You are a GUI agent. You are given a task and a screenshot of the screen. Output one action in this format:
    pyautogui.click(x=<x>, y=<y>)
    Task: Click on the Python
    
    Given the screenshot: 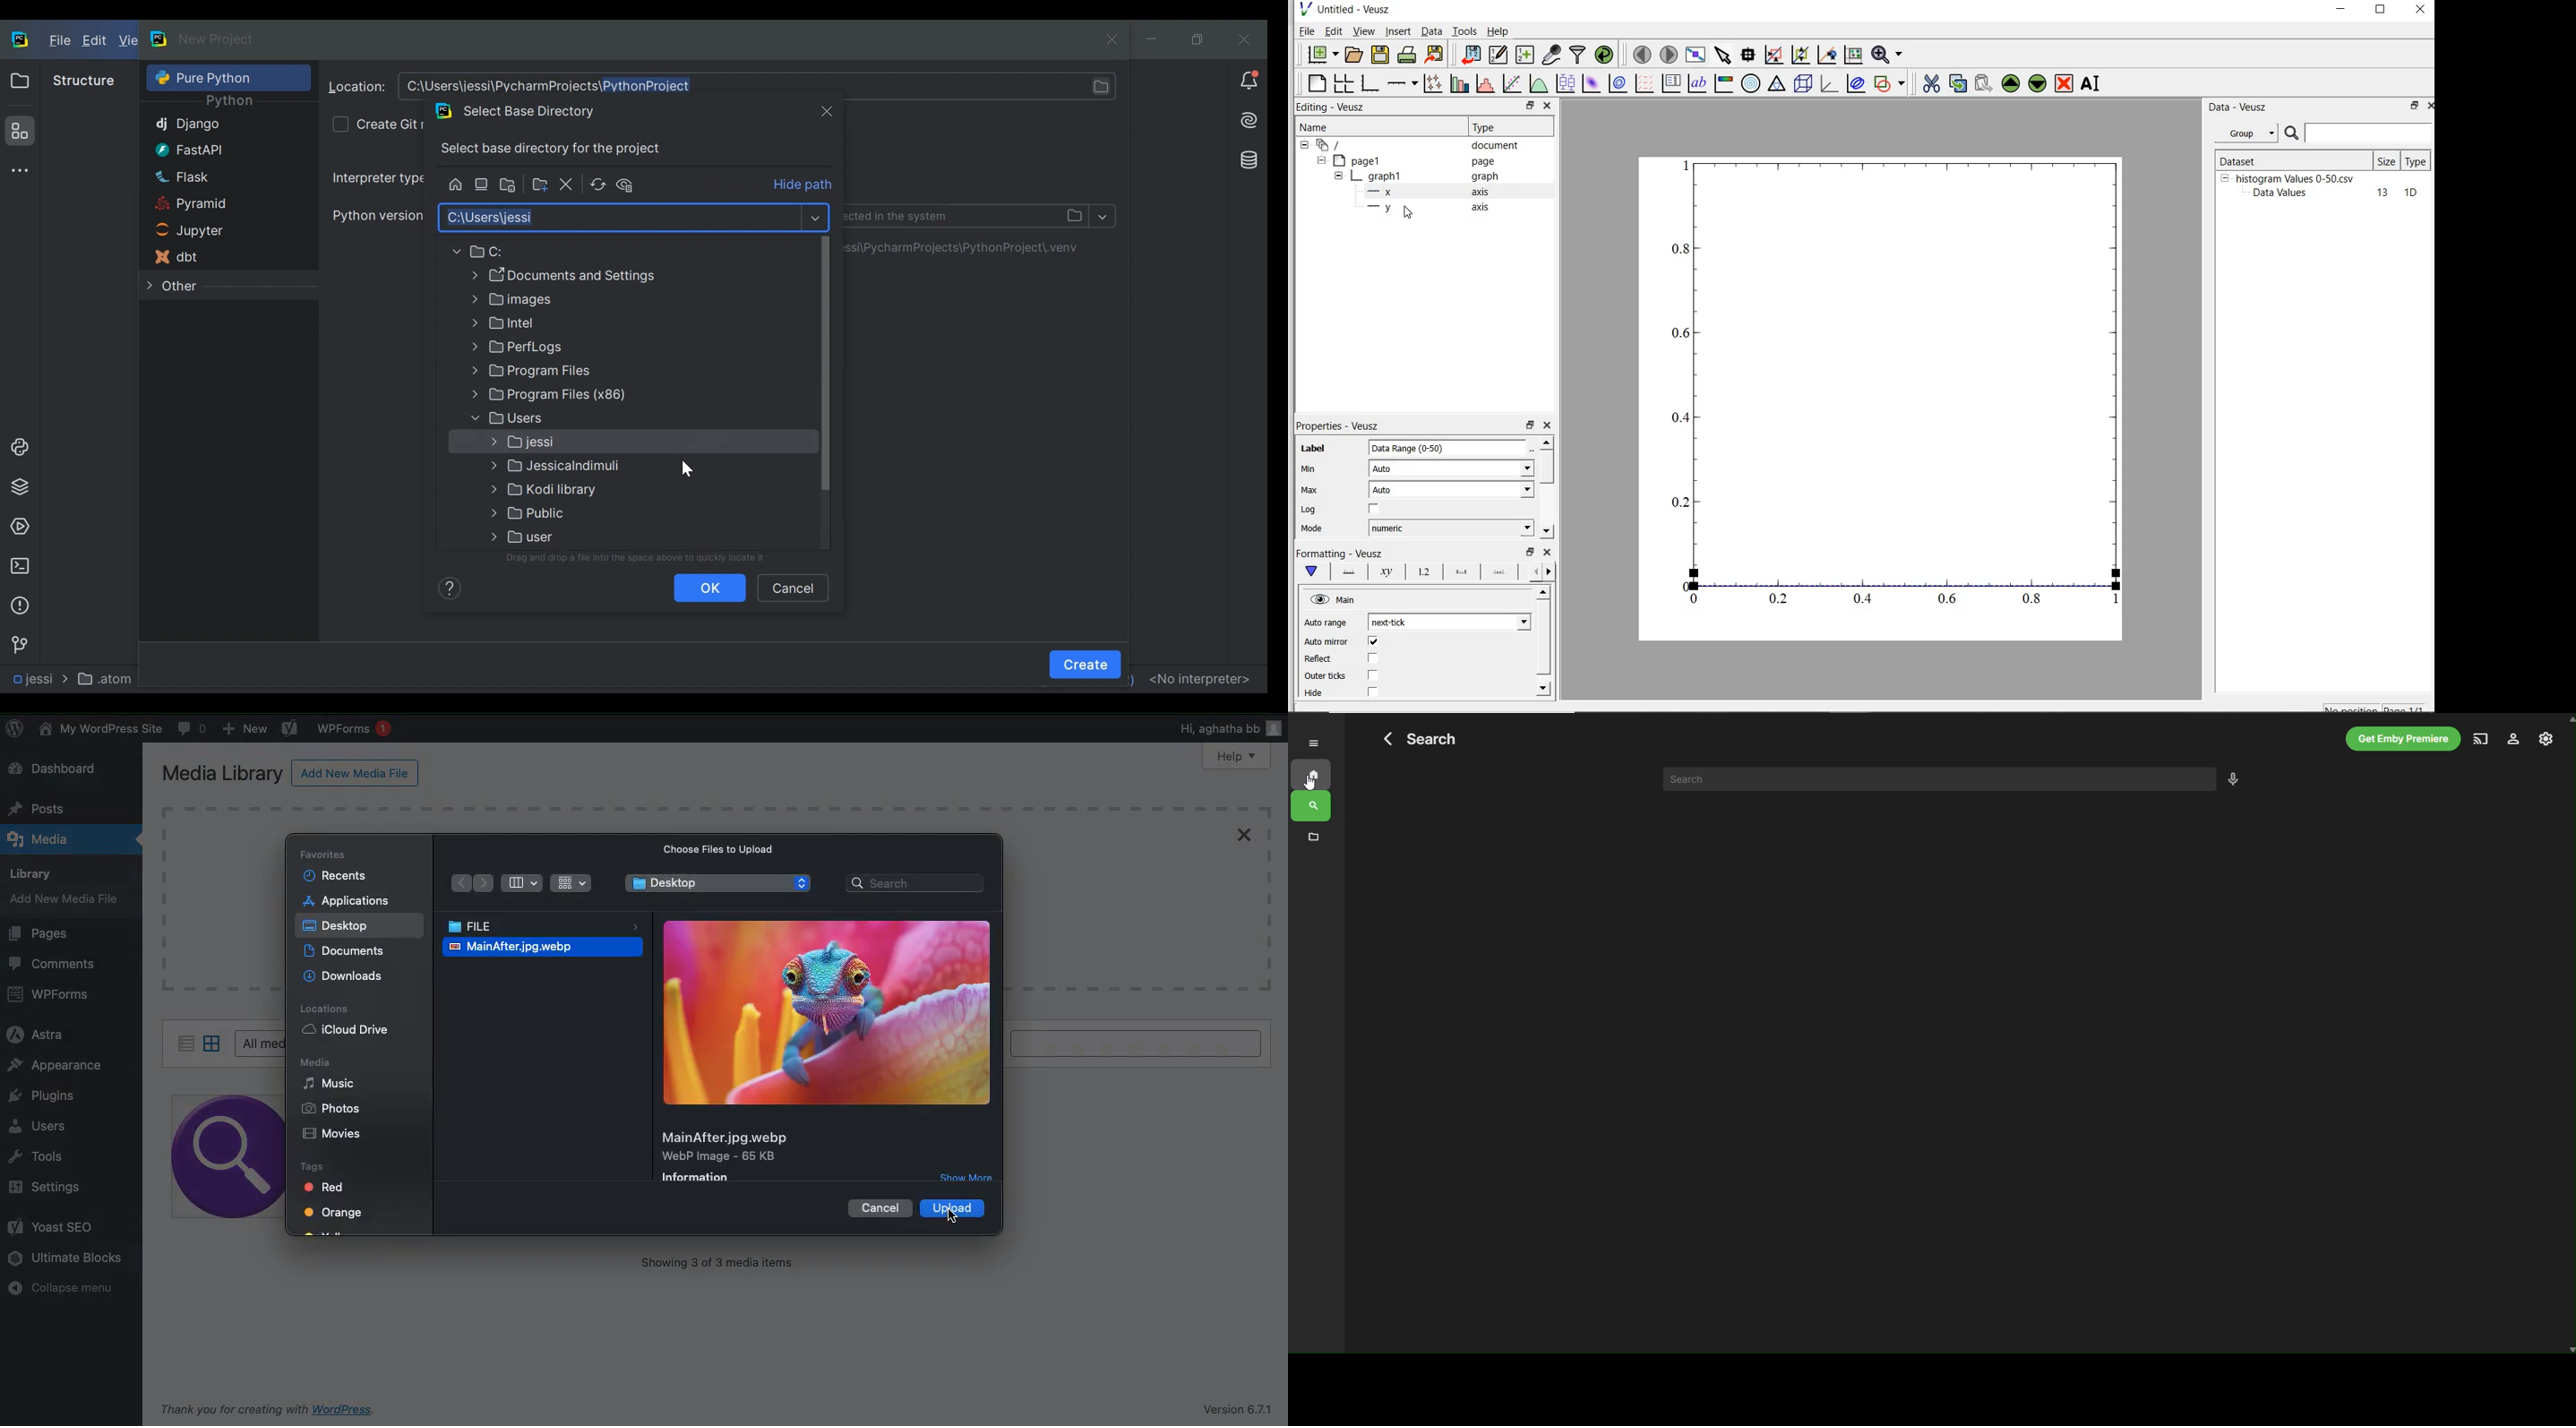 What is the action you would take?
    pyautogui.click(x=229, y=102)
    